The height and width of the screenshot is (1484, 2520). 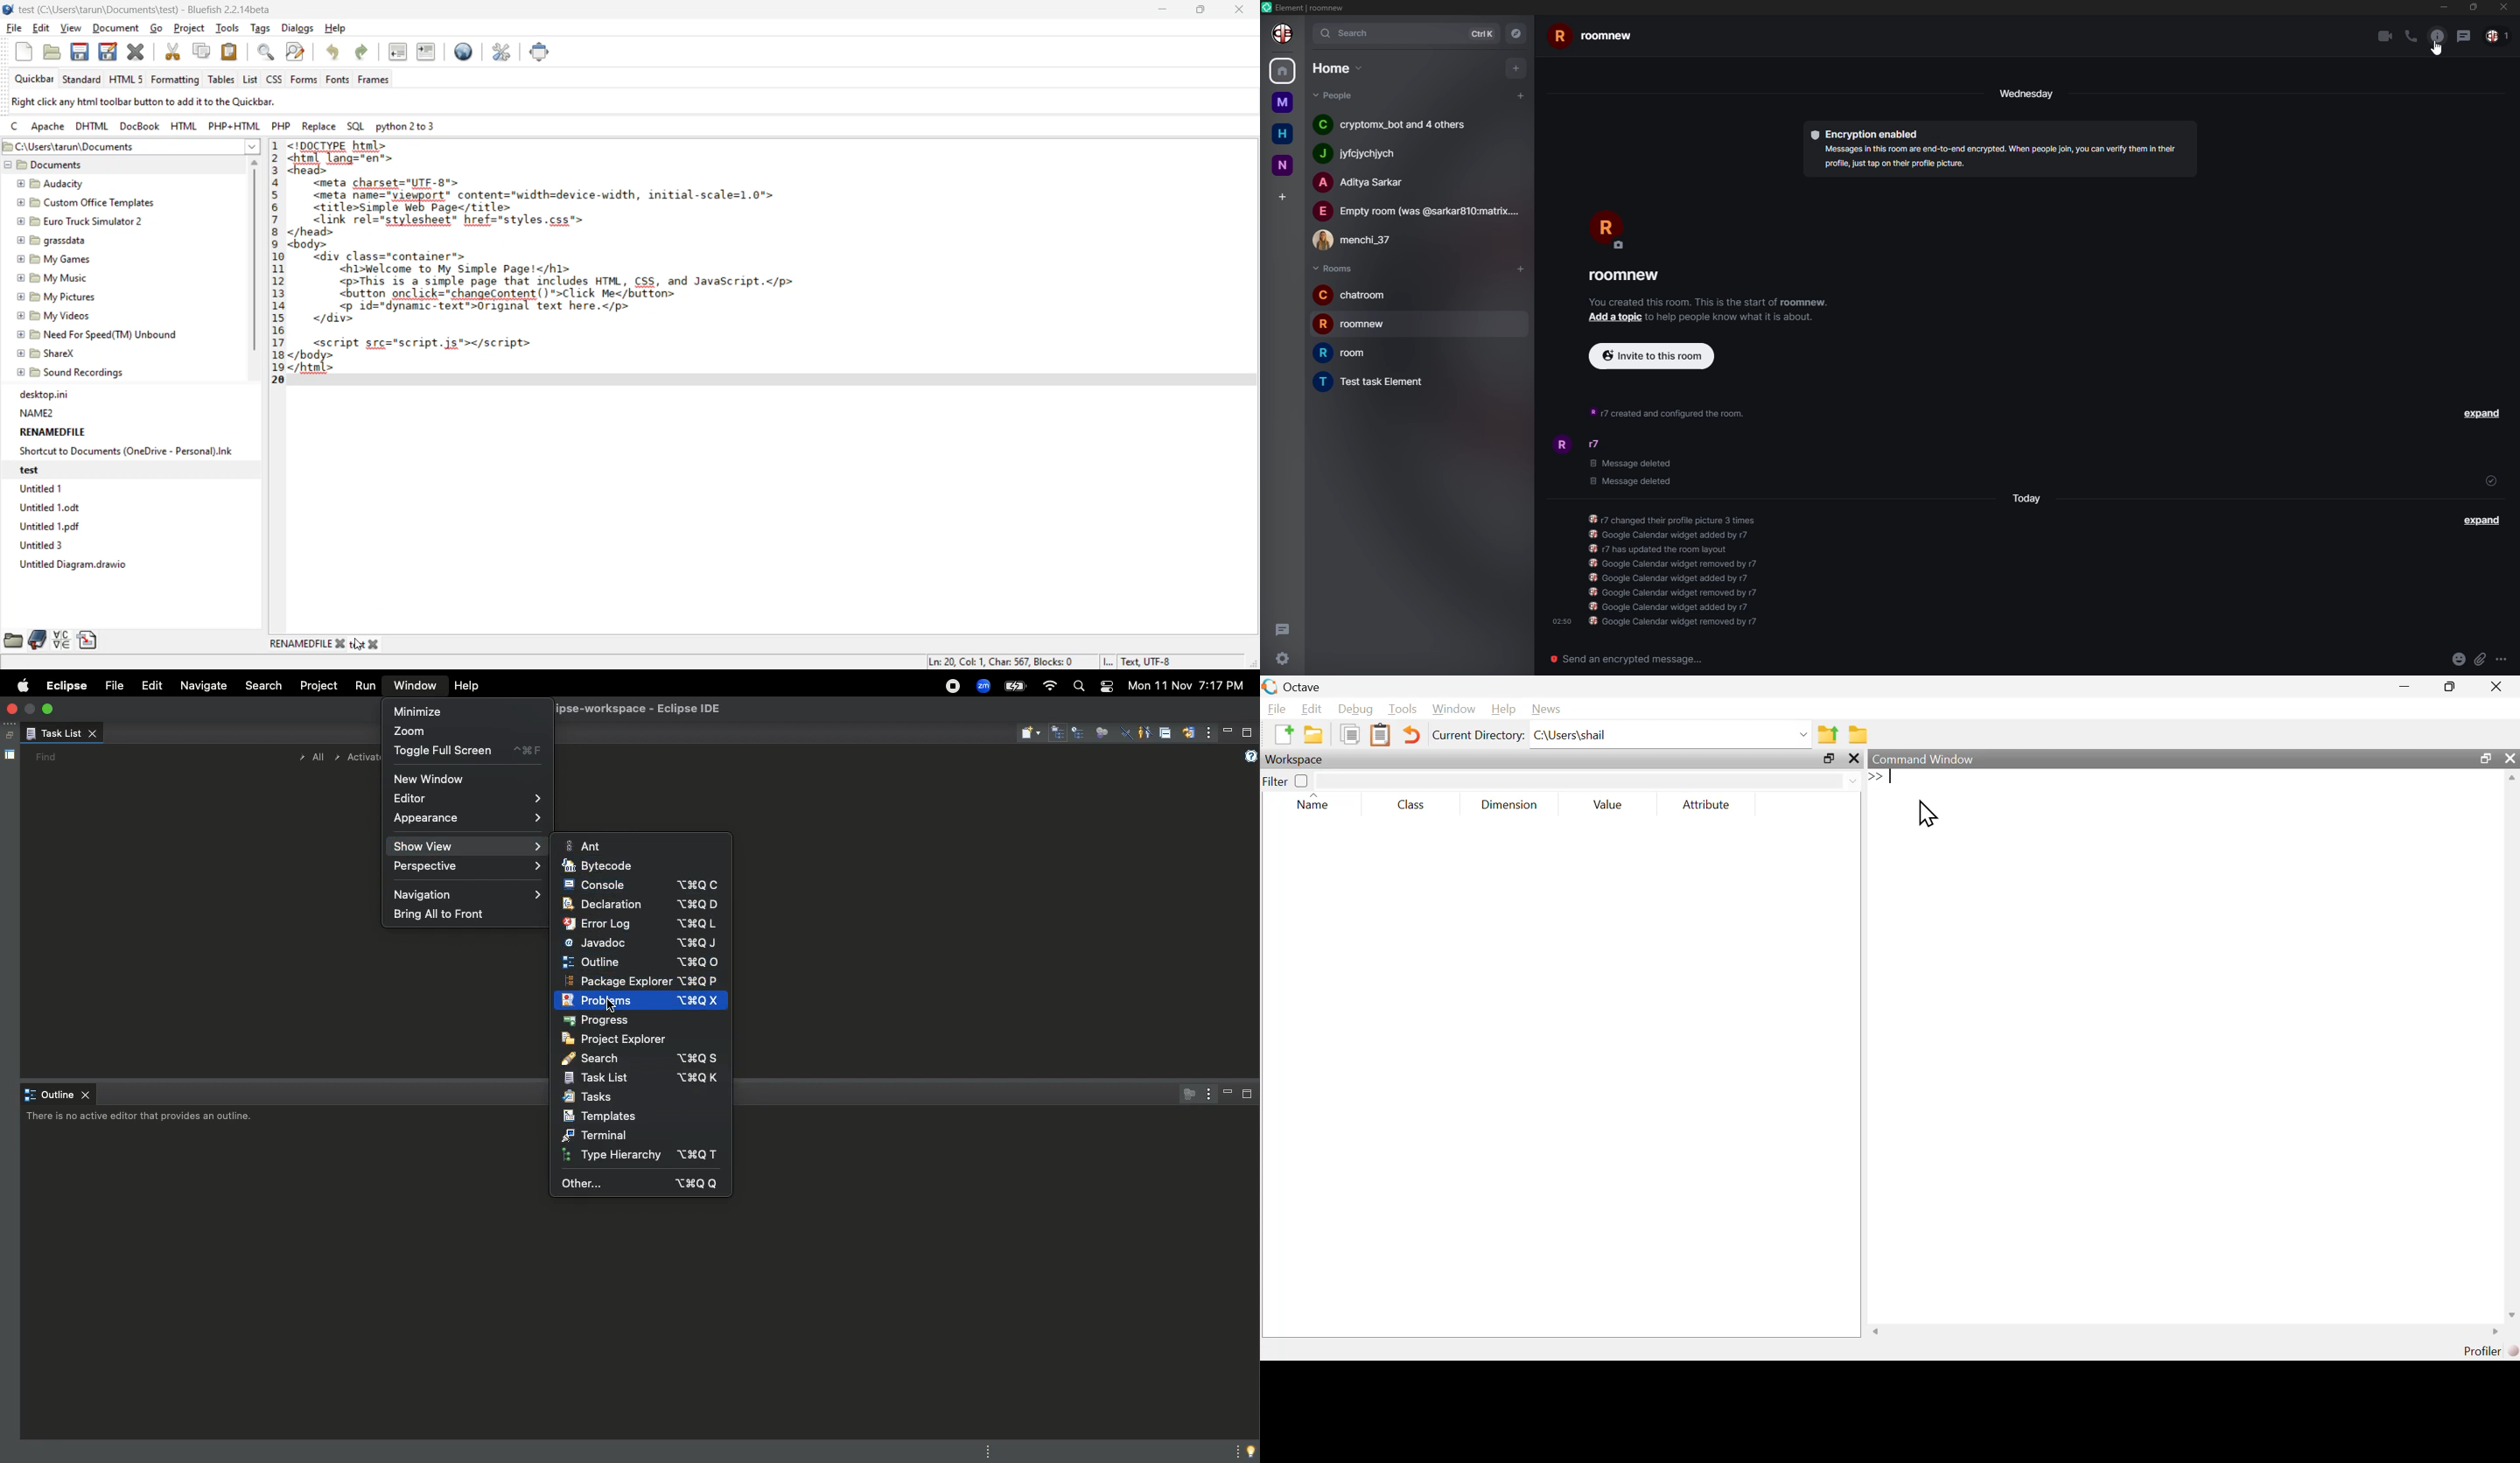 What do you see at coordinates (1517, 32) in the screenshot?
I see `navigator` at bounding box center [1517, 32].